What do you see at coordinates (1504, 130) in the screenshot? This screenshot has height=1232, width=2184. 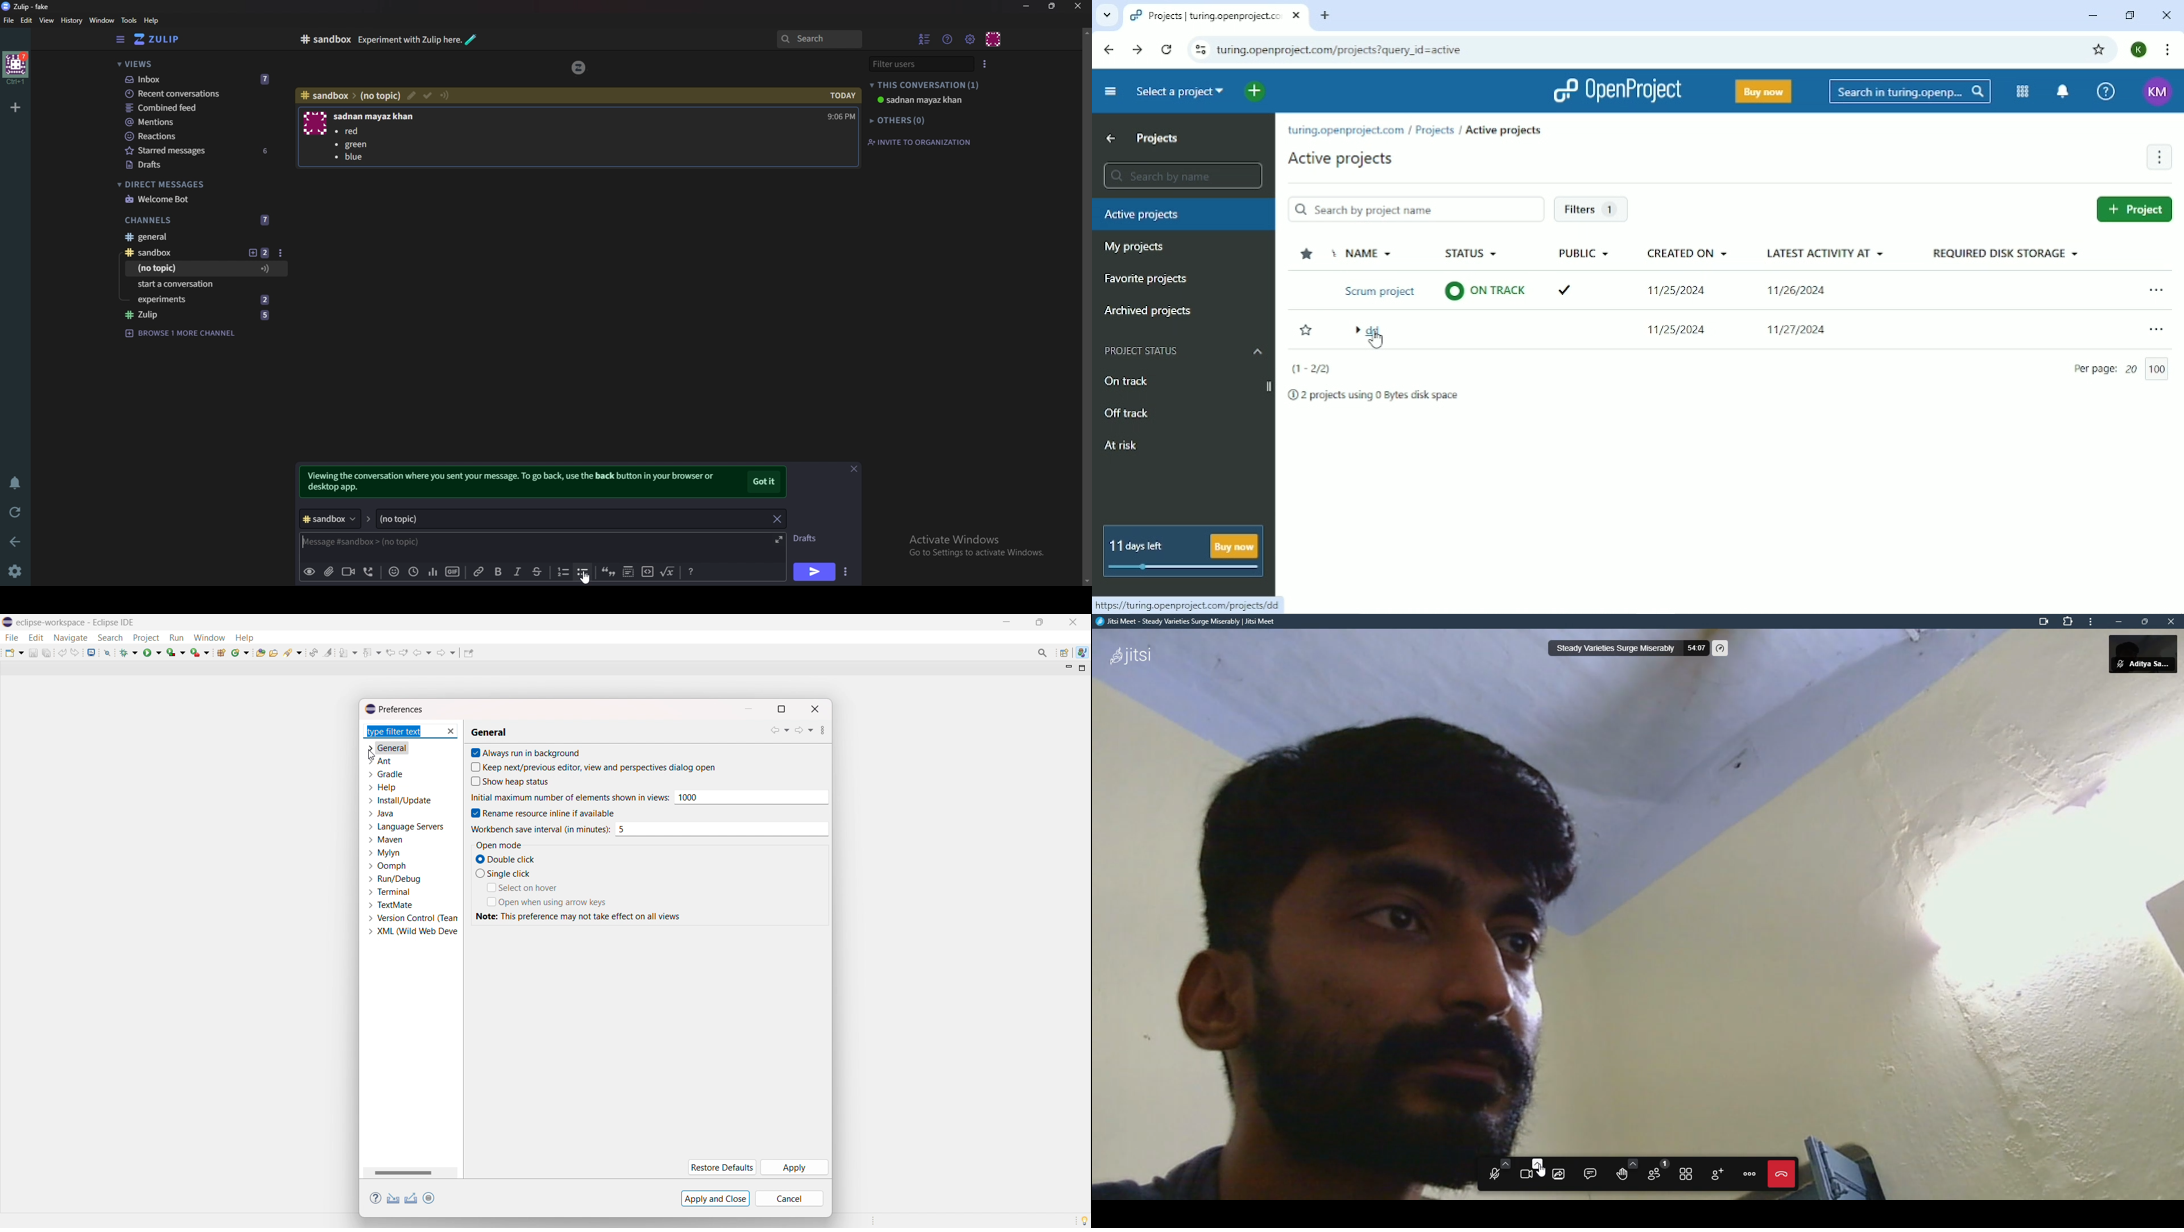 I see `Active projects` at bounding box center [1504, 130].